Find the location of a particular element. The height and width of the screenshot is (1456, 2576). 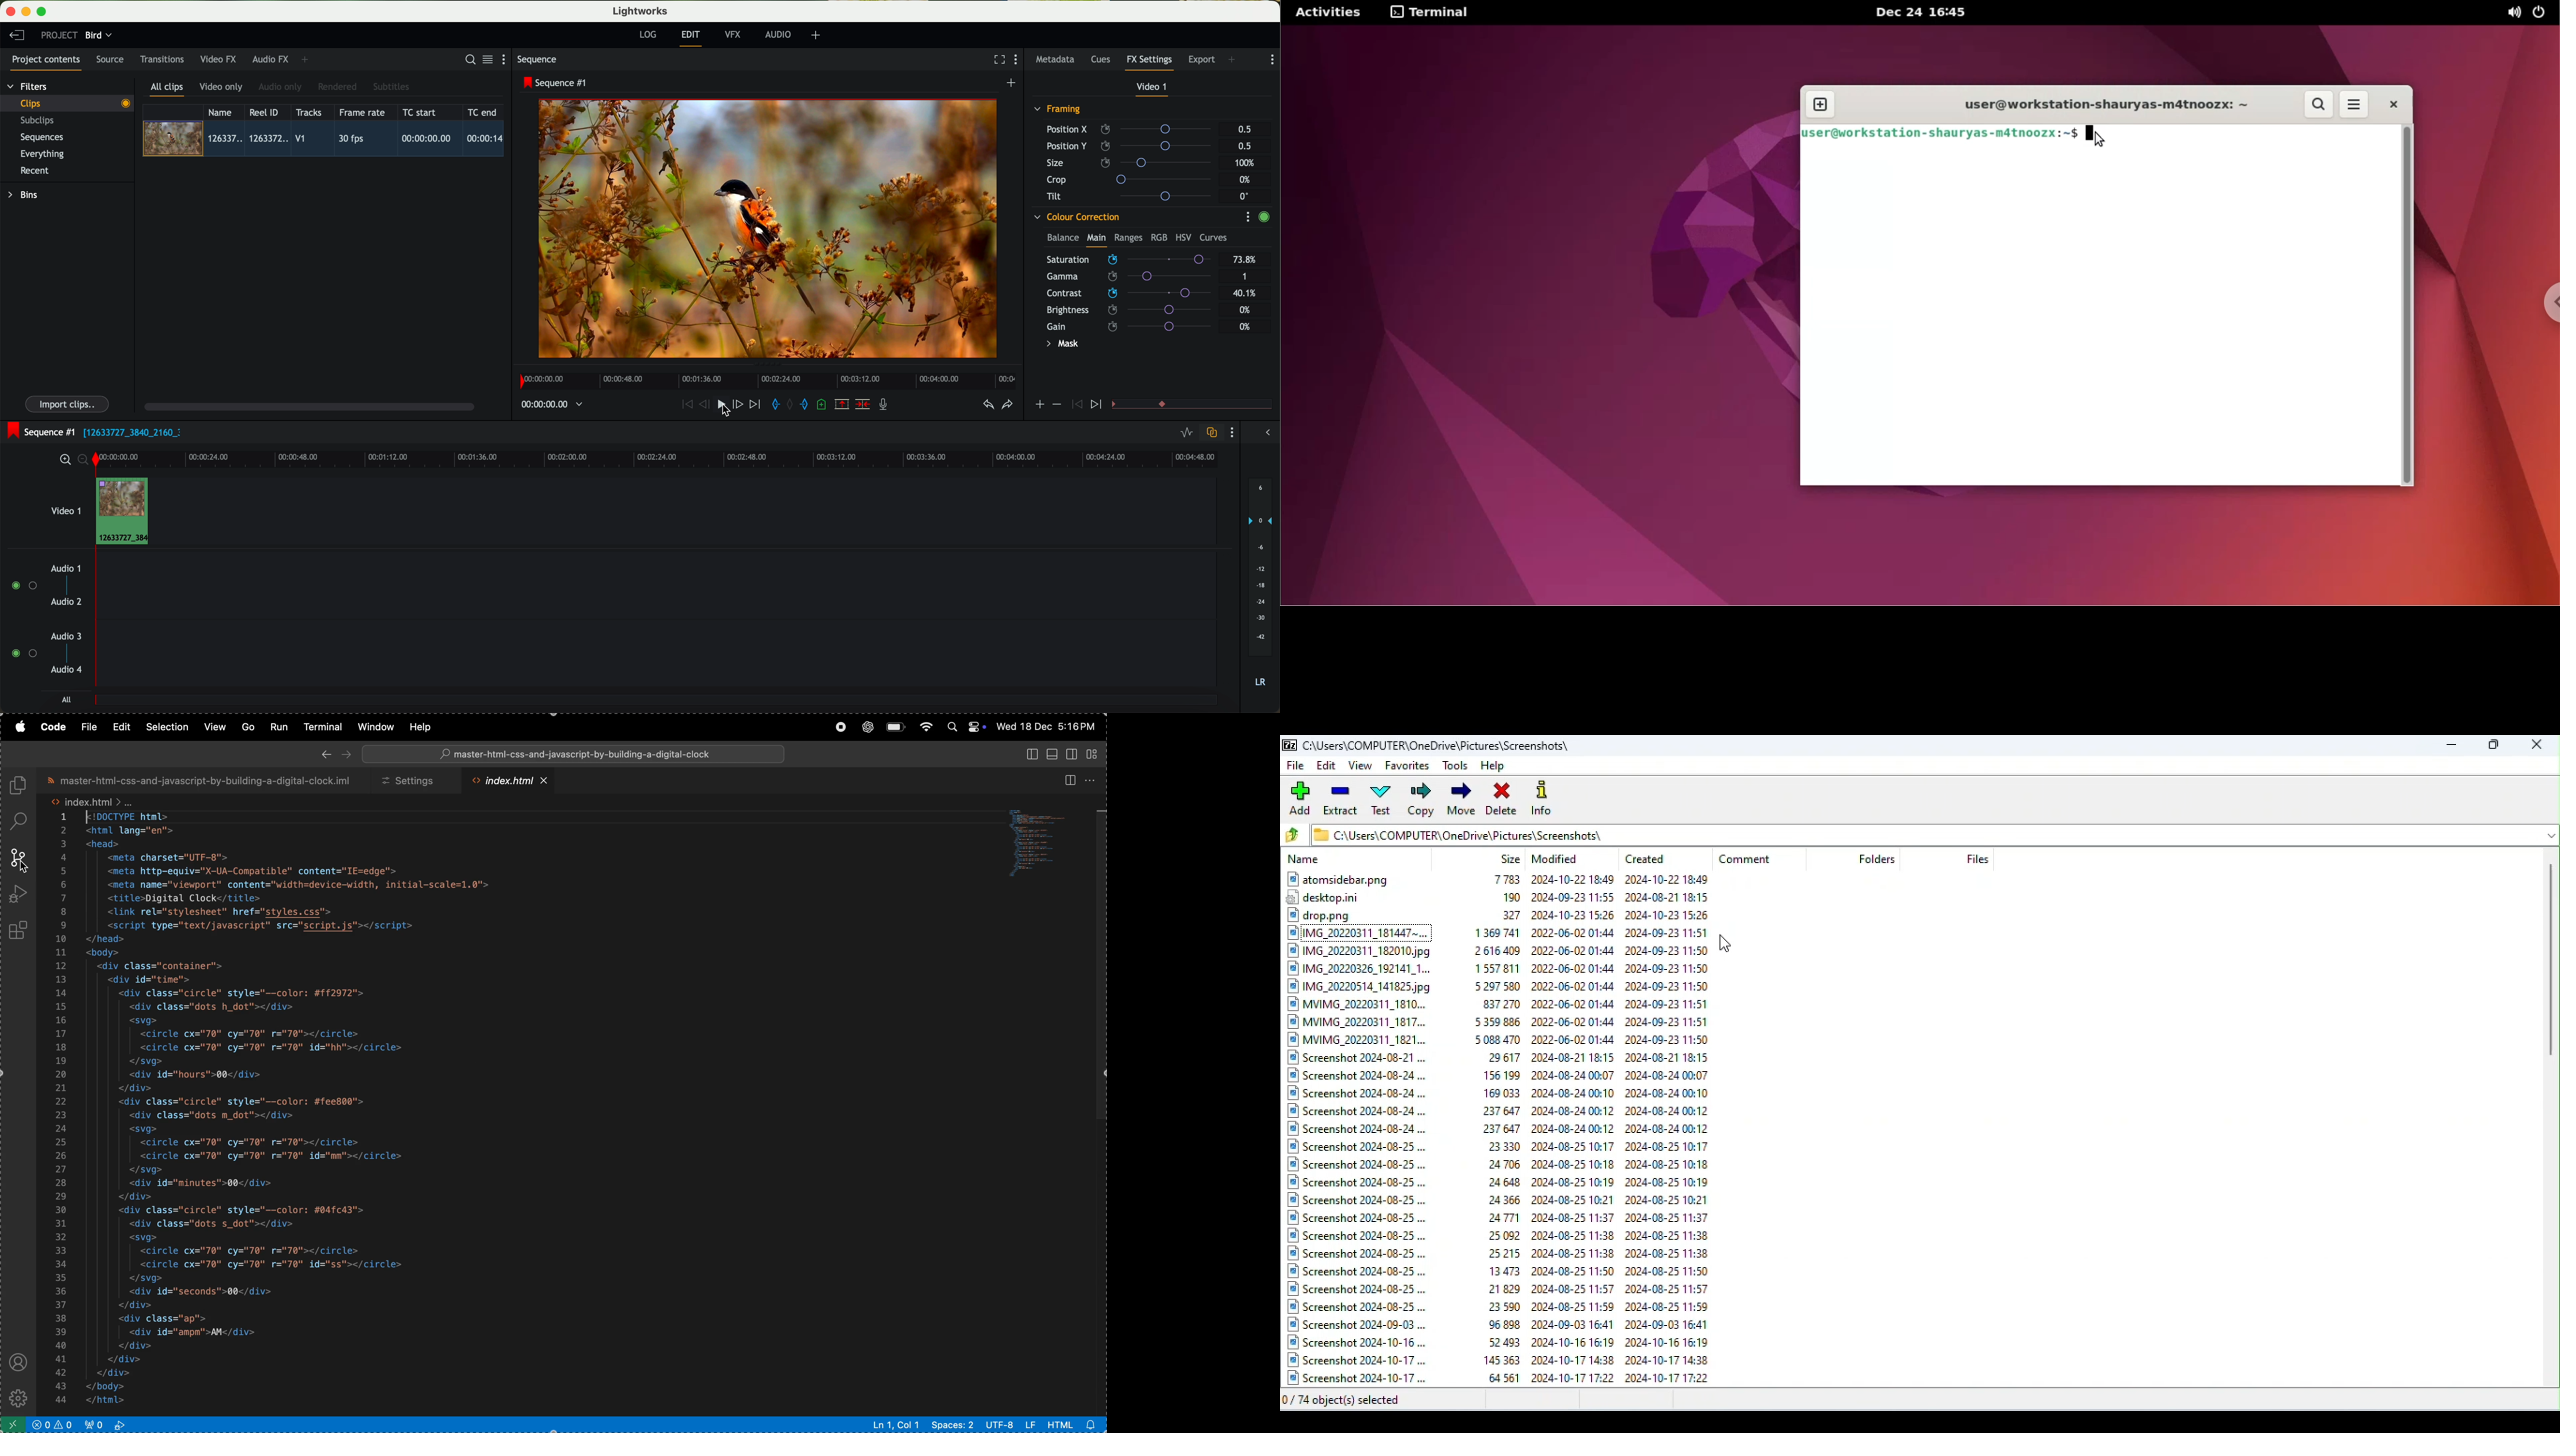

timeline is located at coordinates (765, 378).